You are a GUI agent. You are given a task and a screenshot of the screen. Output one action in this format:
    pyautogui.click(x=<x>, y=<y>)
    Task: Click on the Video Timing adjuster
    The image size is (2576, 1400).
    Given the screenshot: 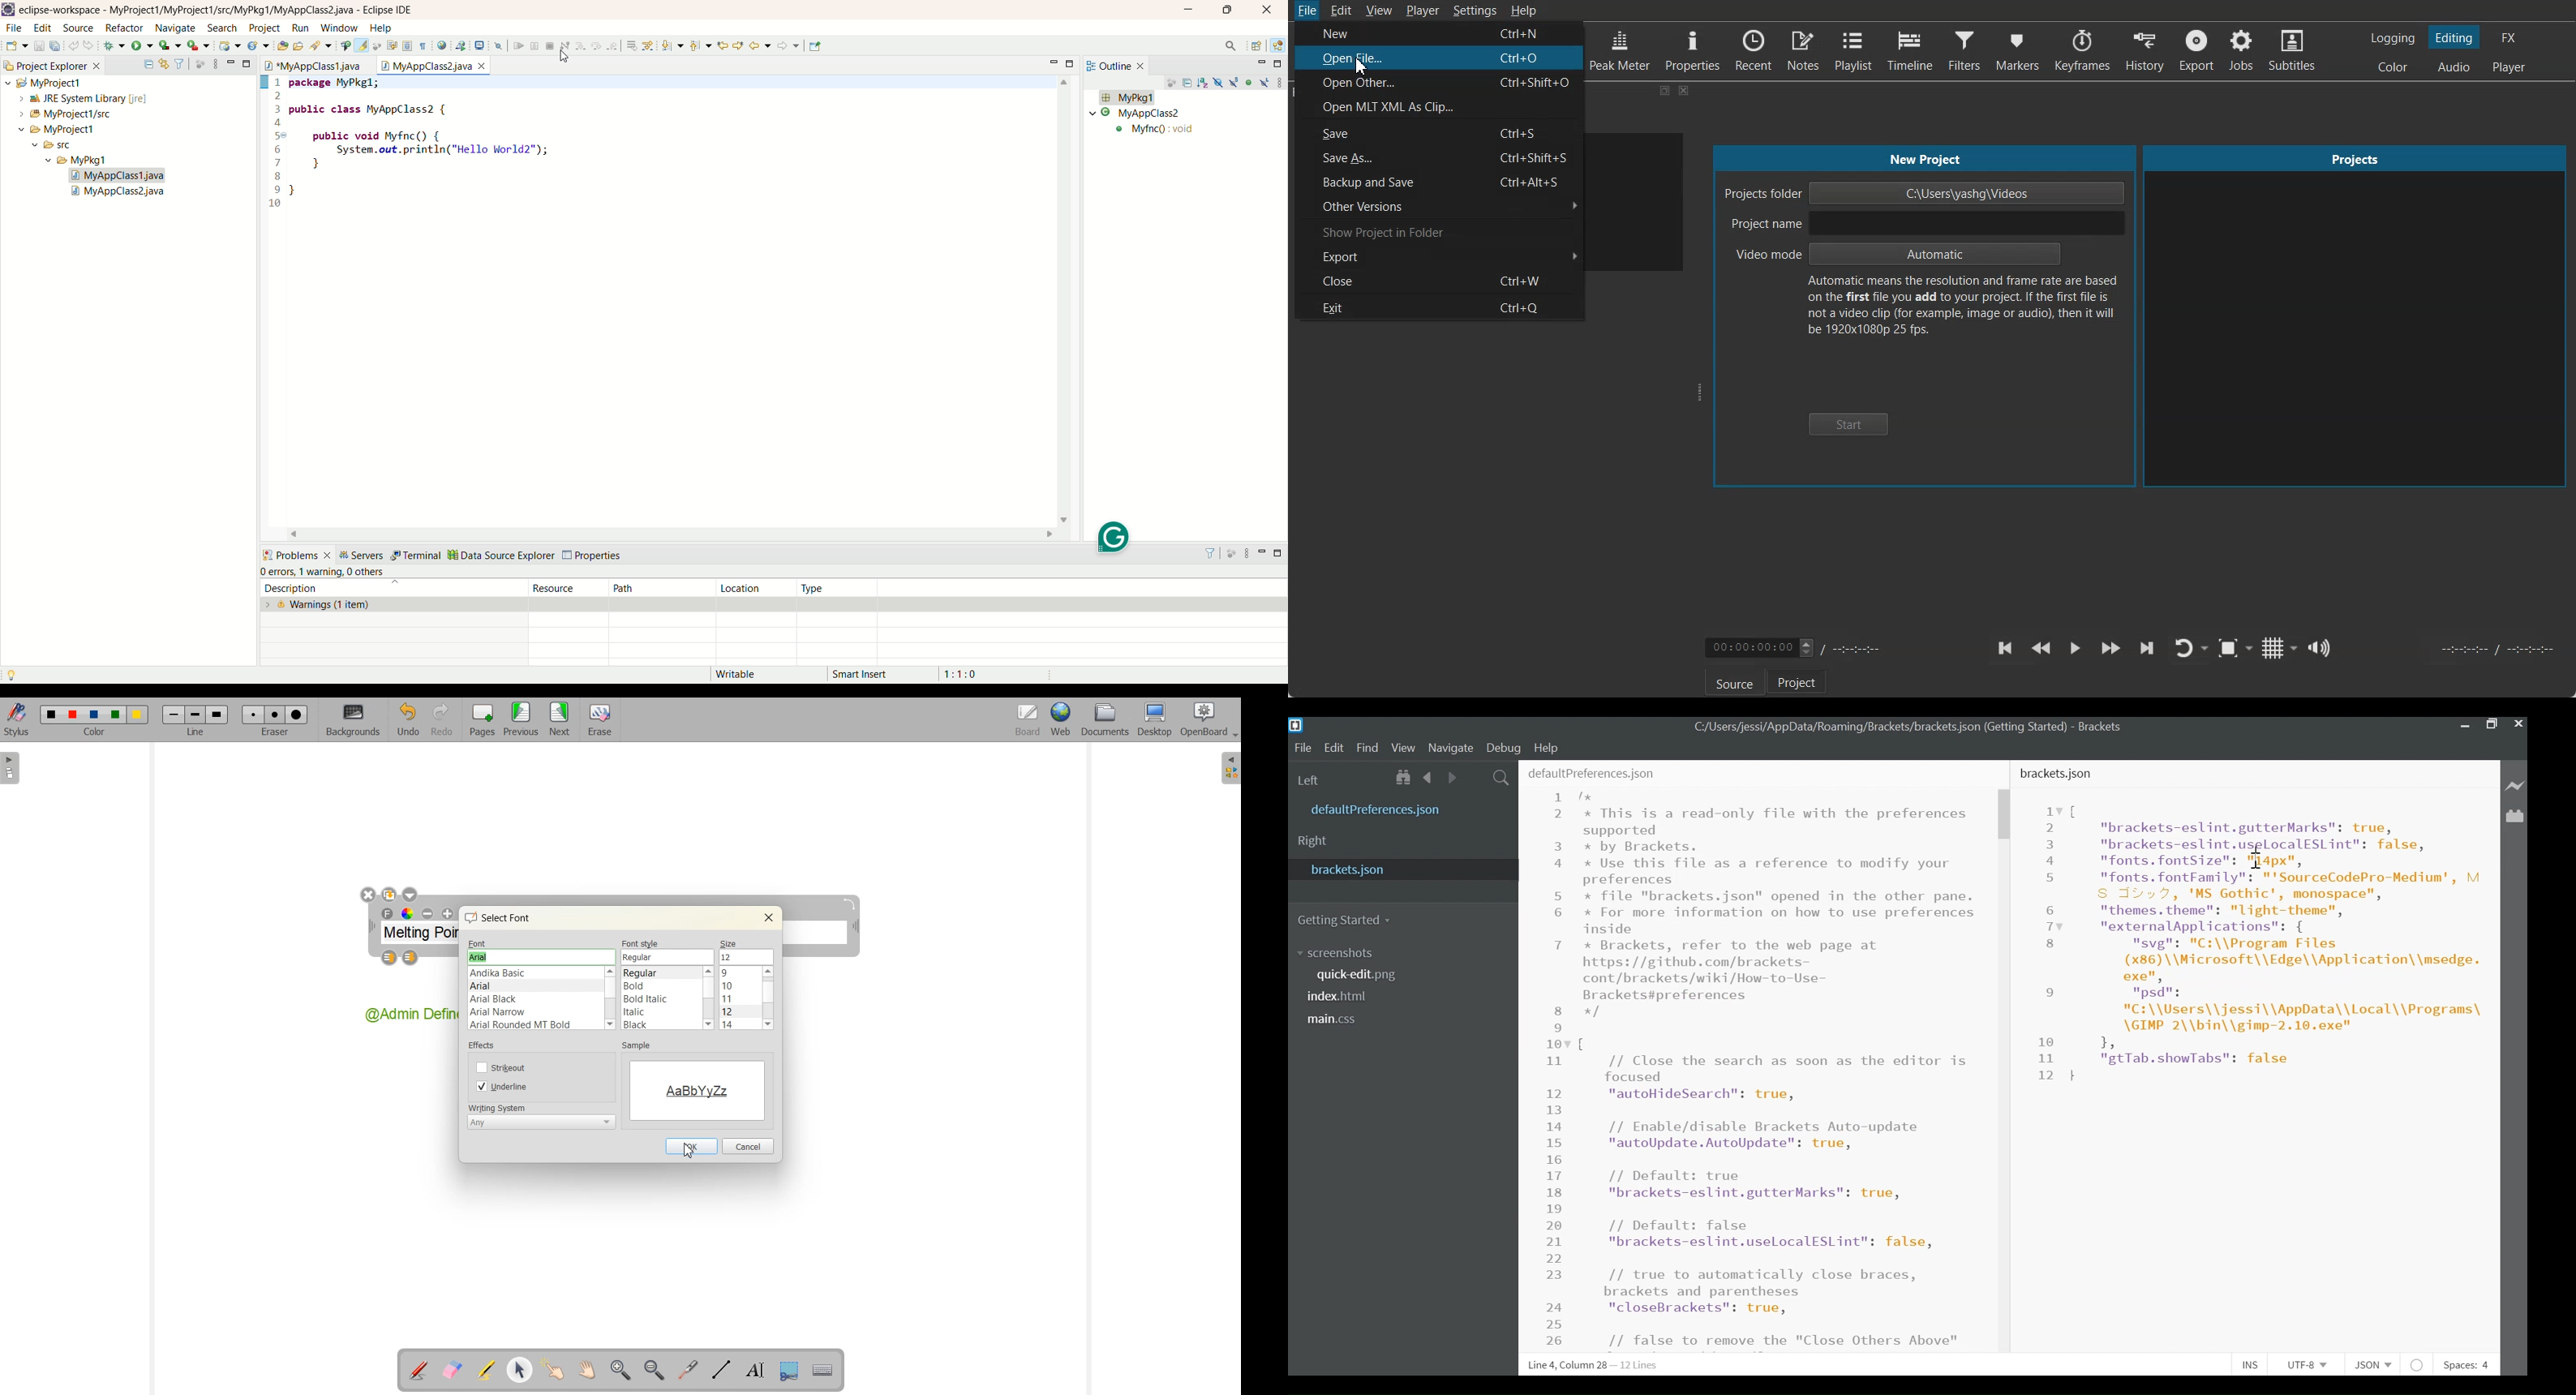 What is the action you would take?
    pyautogui.click(x=1760, y=648)
    